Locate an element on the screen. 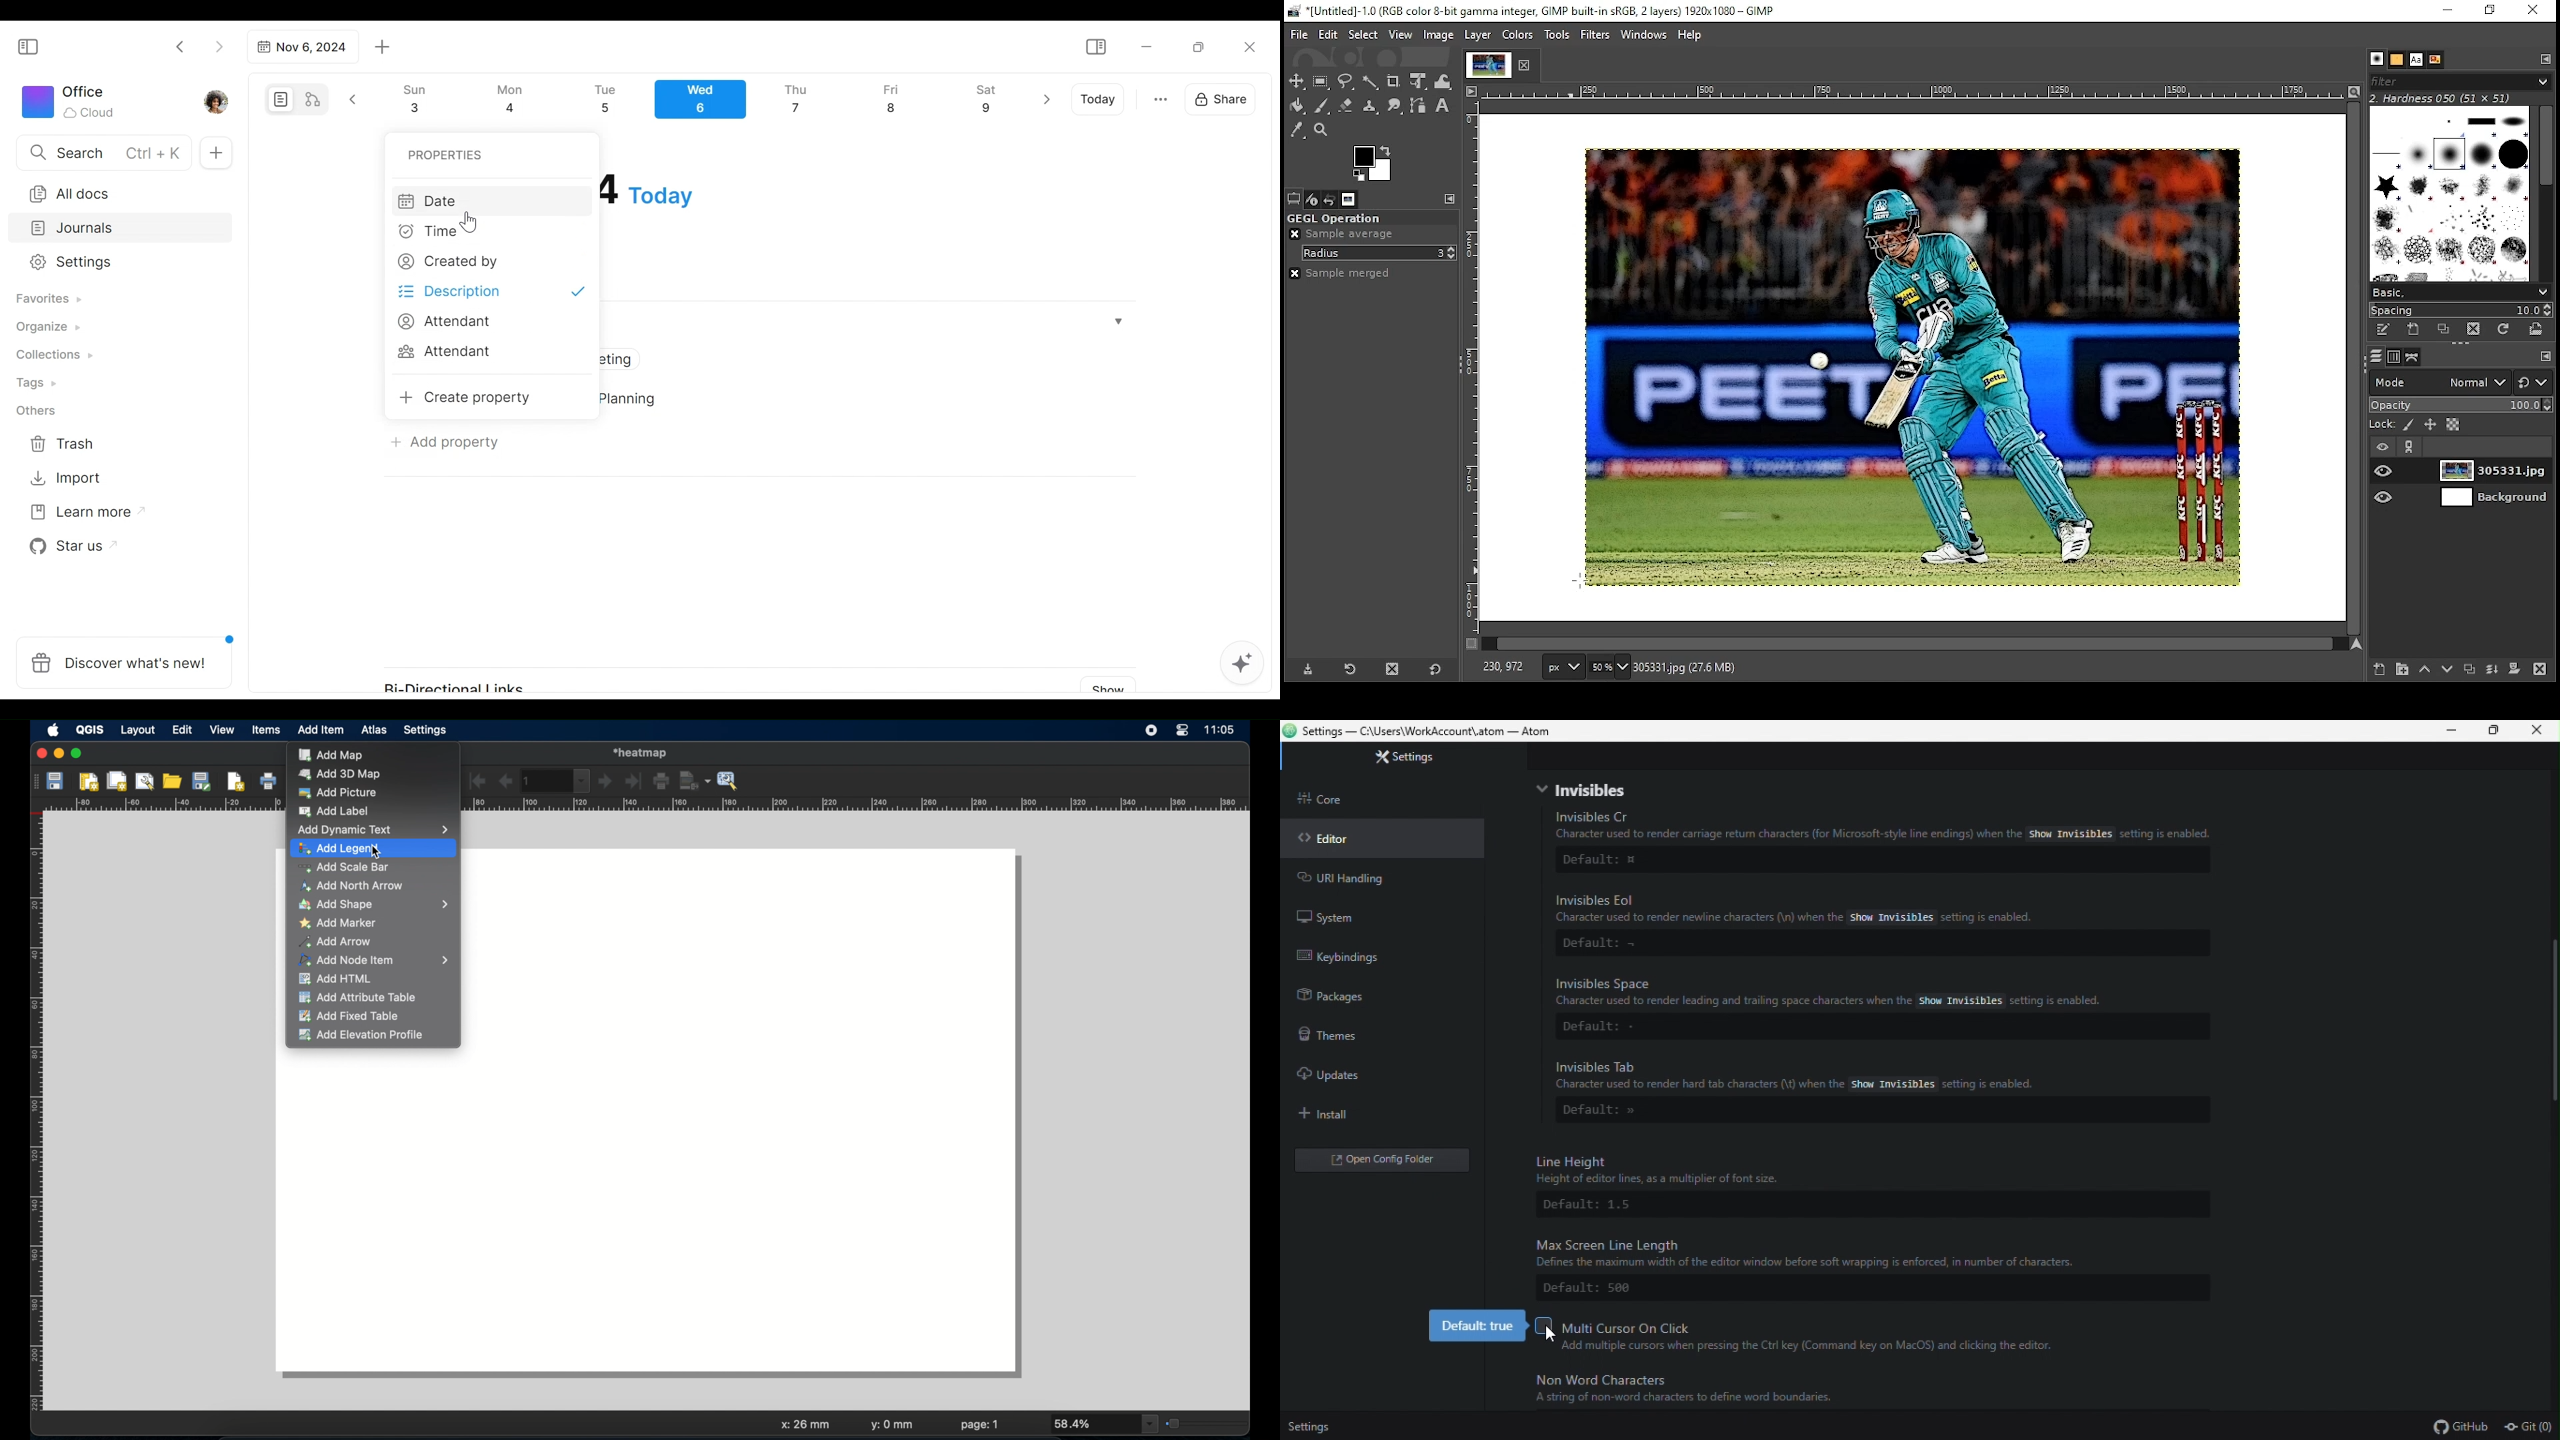 The width and height of the screenshot is (2576, 1456). edit is located at coordinates (182, 731).